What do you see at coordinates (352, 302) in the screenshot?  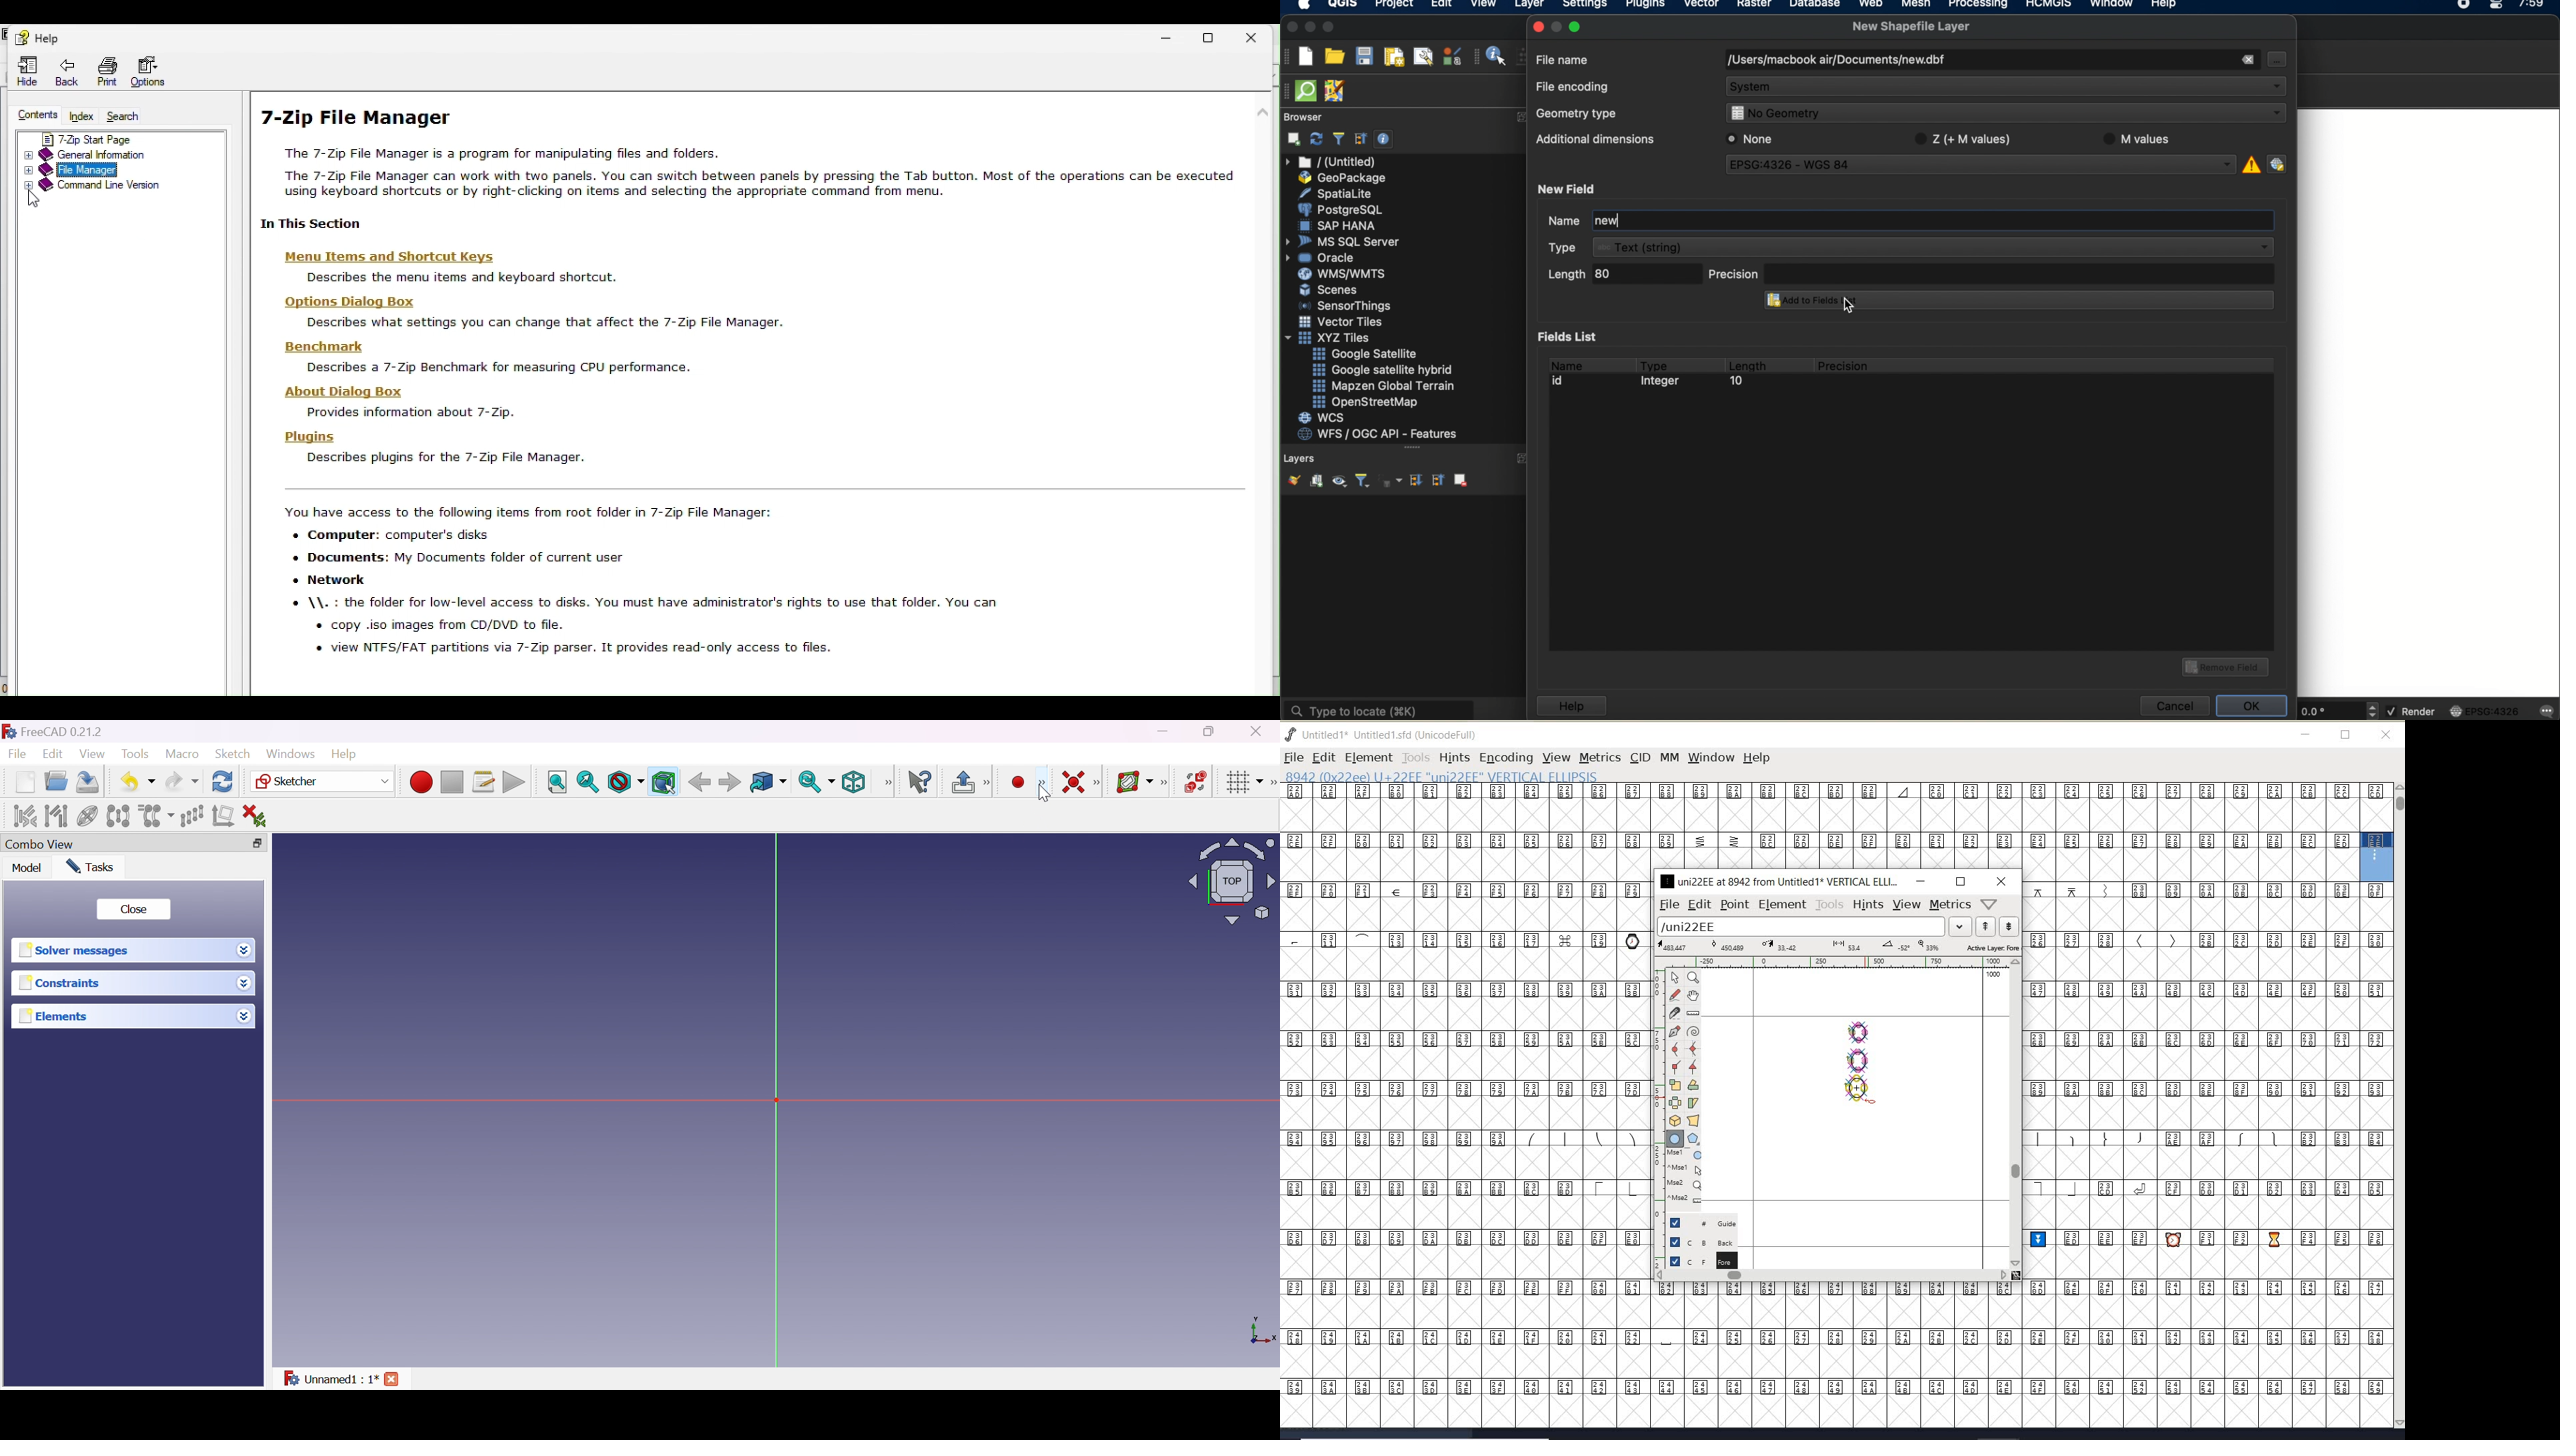 I see `Hons Di:` at bounding box center [352, 302].